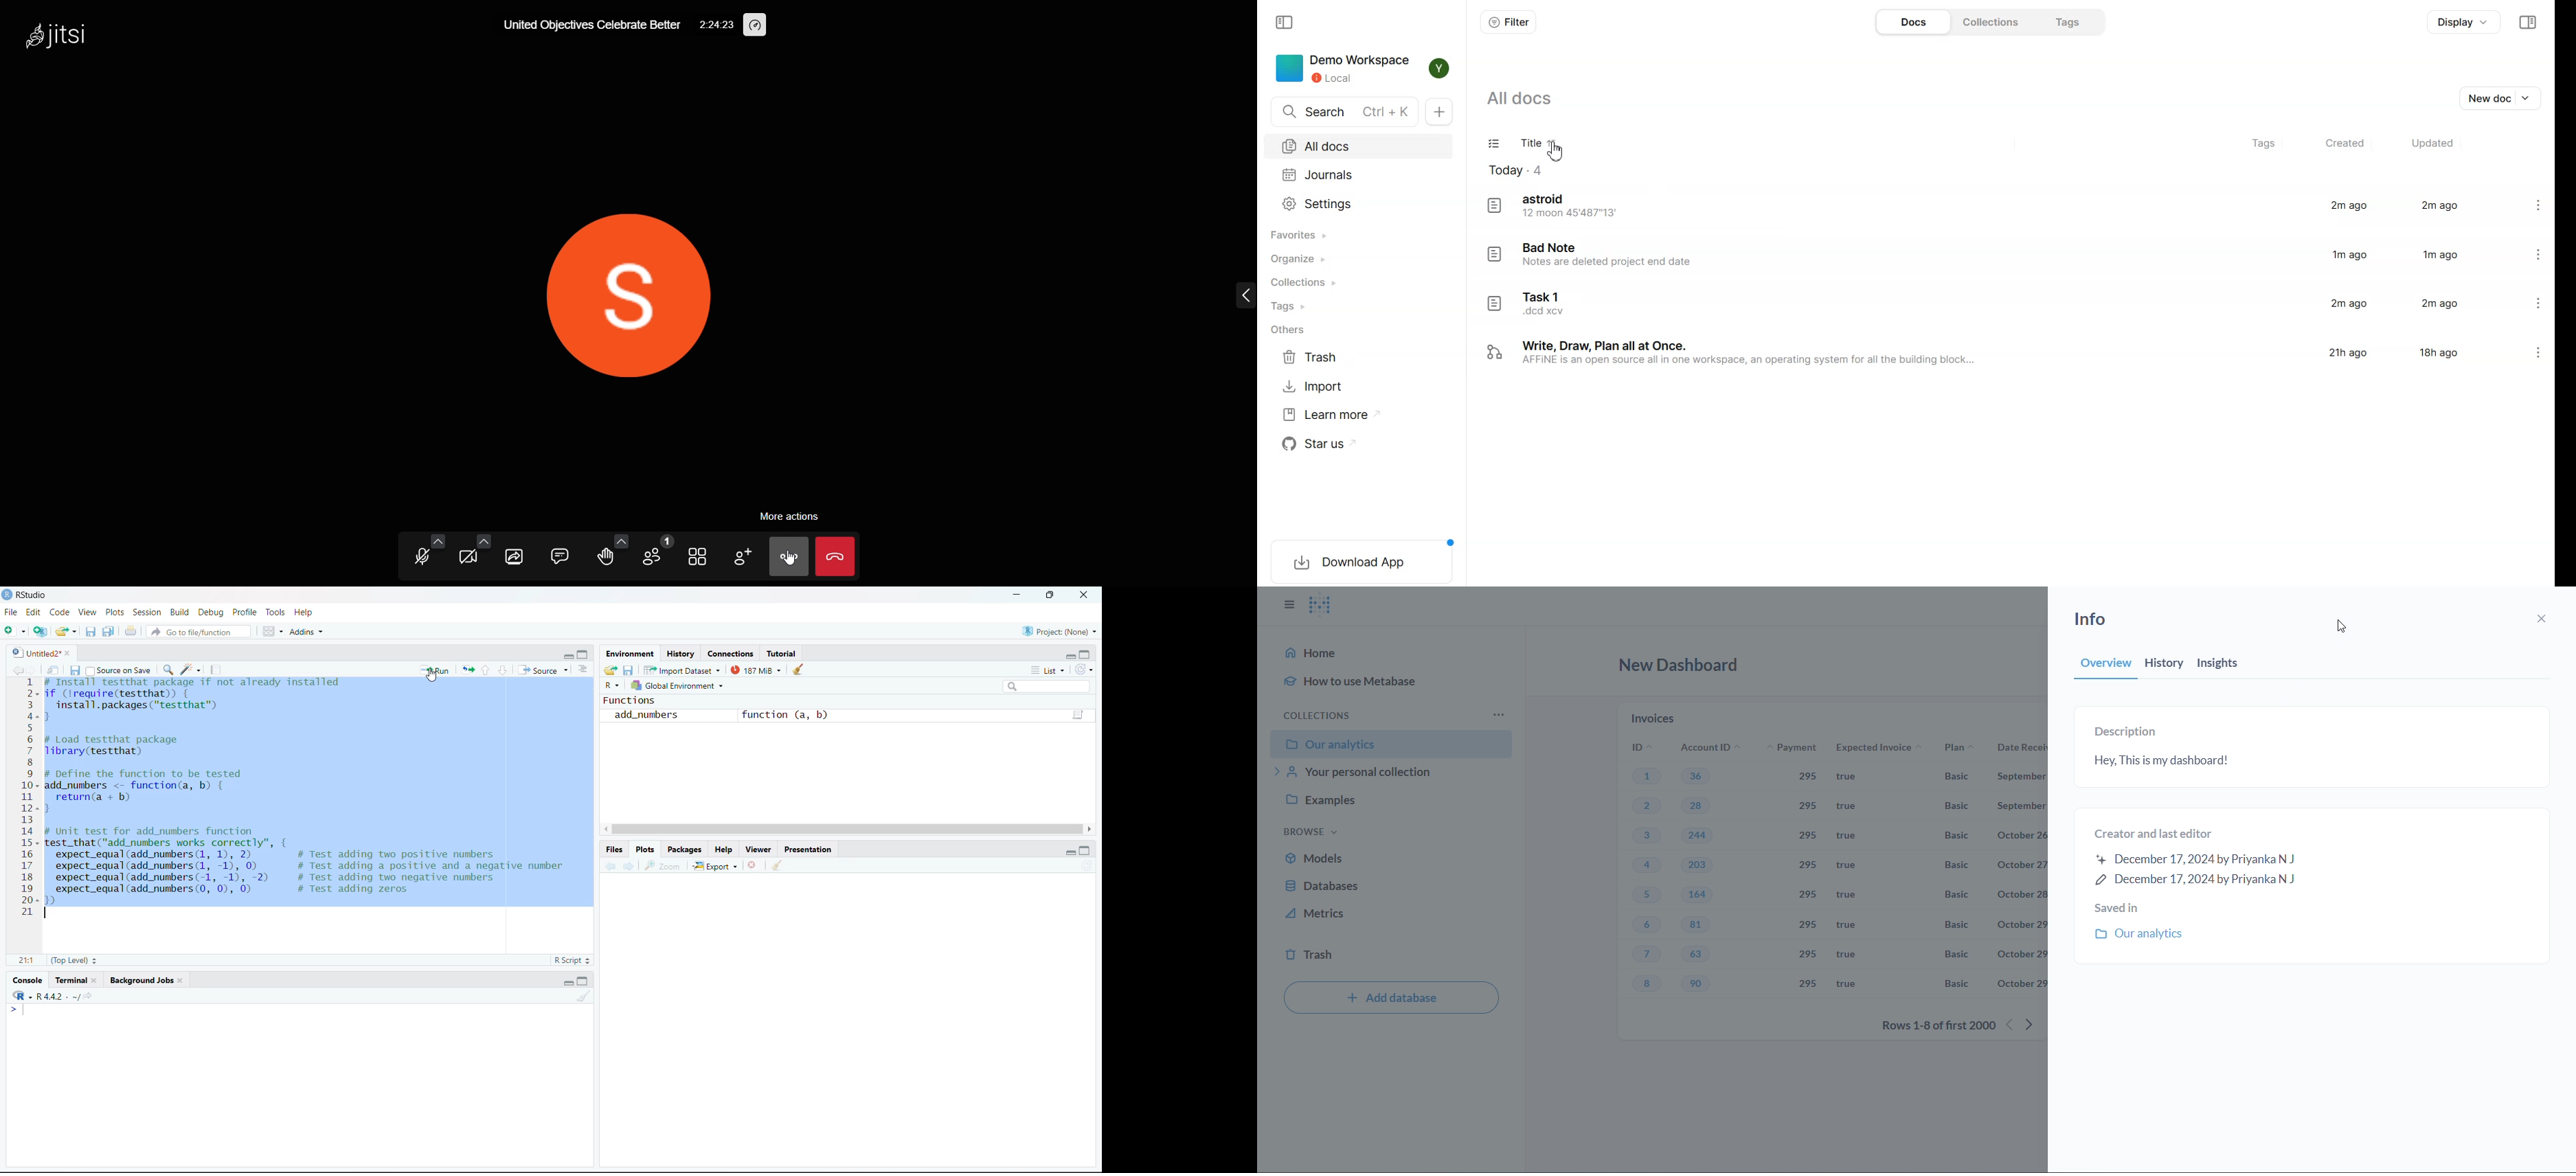 This screenshot has height=1176, width=2576. I want to click on History, so click(678, 652).